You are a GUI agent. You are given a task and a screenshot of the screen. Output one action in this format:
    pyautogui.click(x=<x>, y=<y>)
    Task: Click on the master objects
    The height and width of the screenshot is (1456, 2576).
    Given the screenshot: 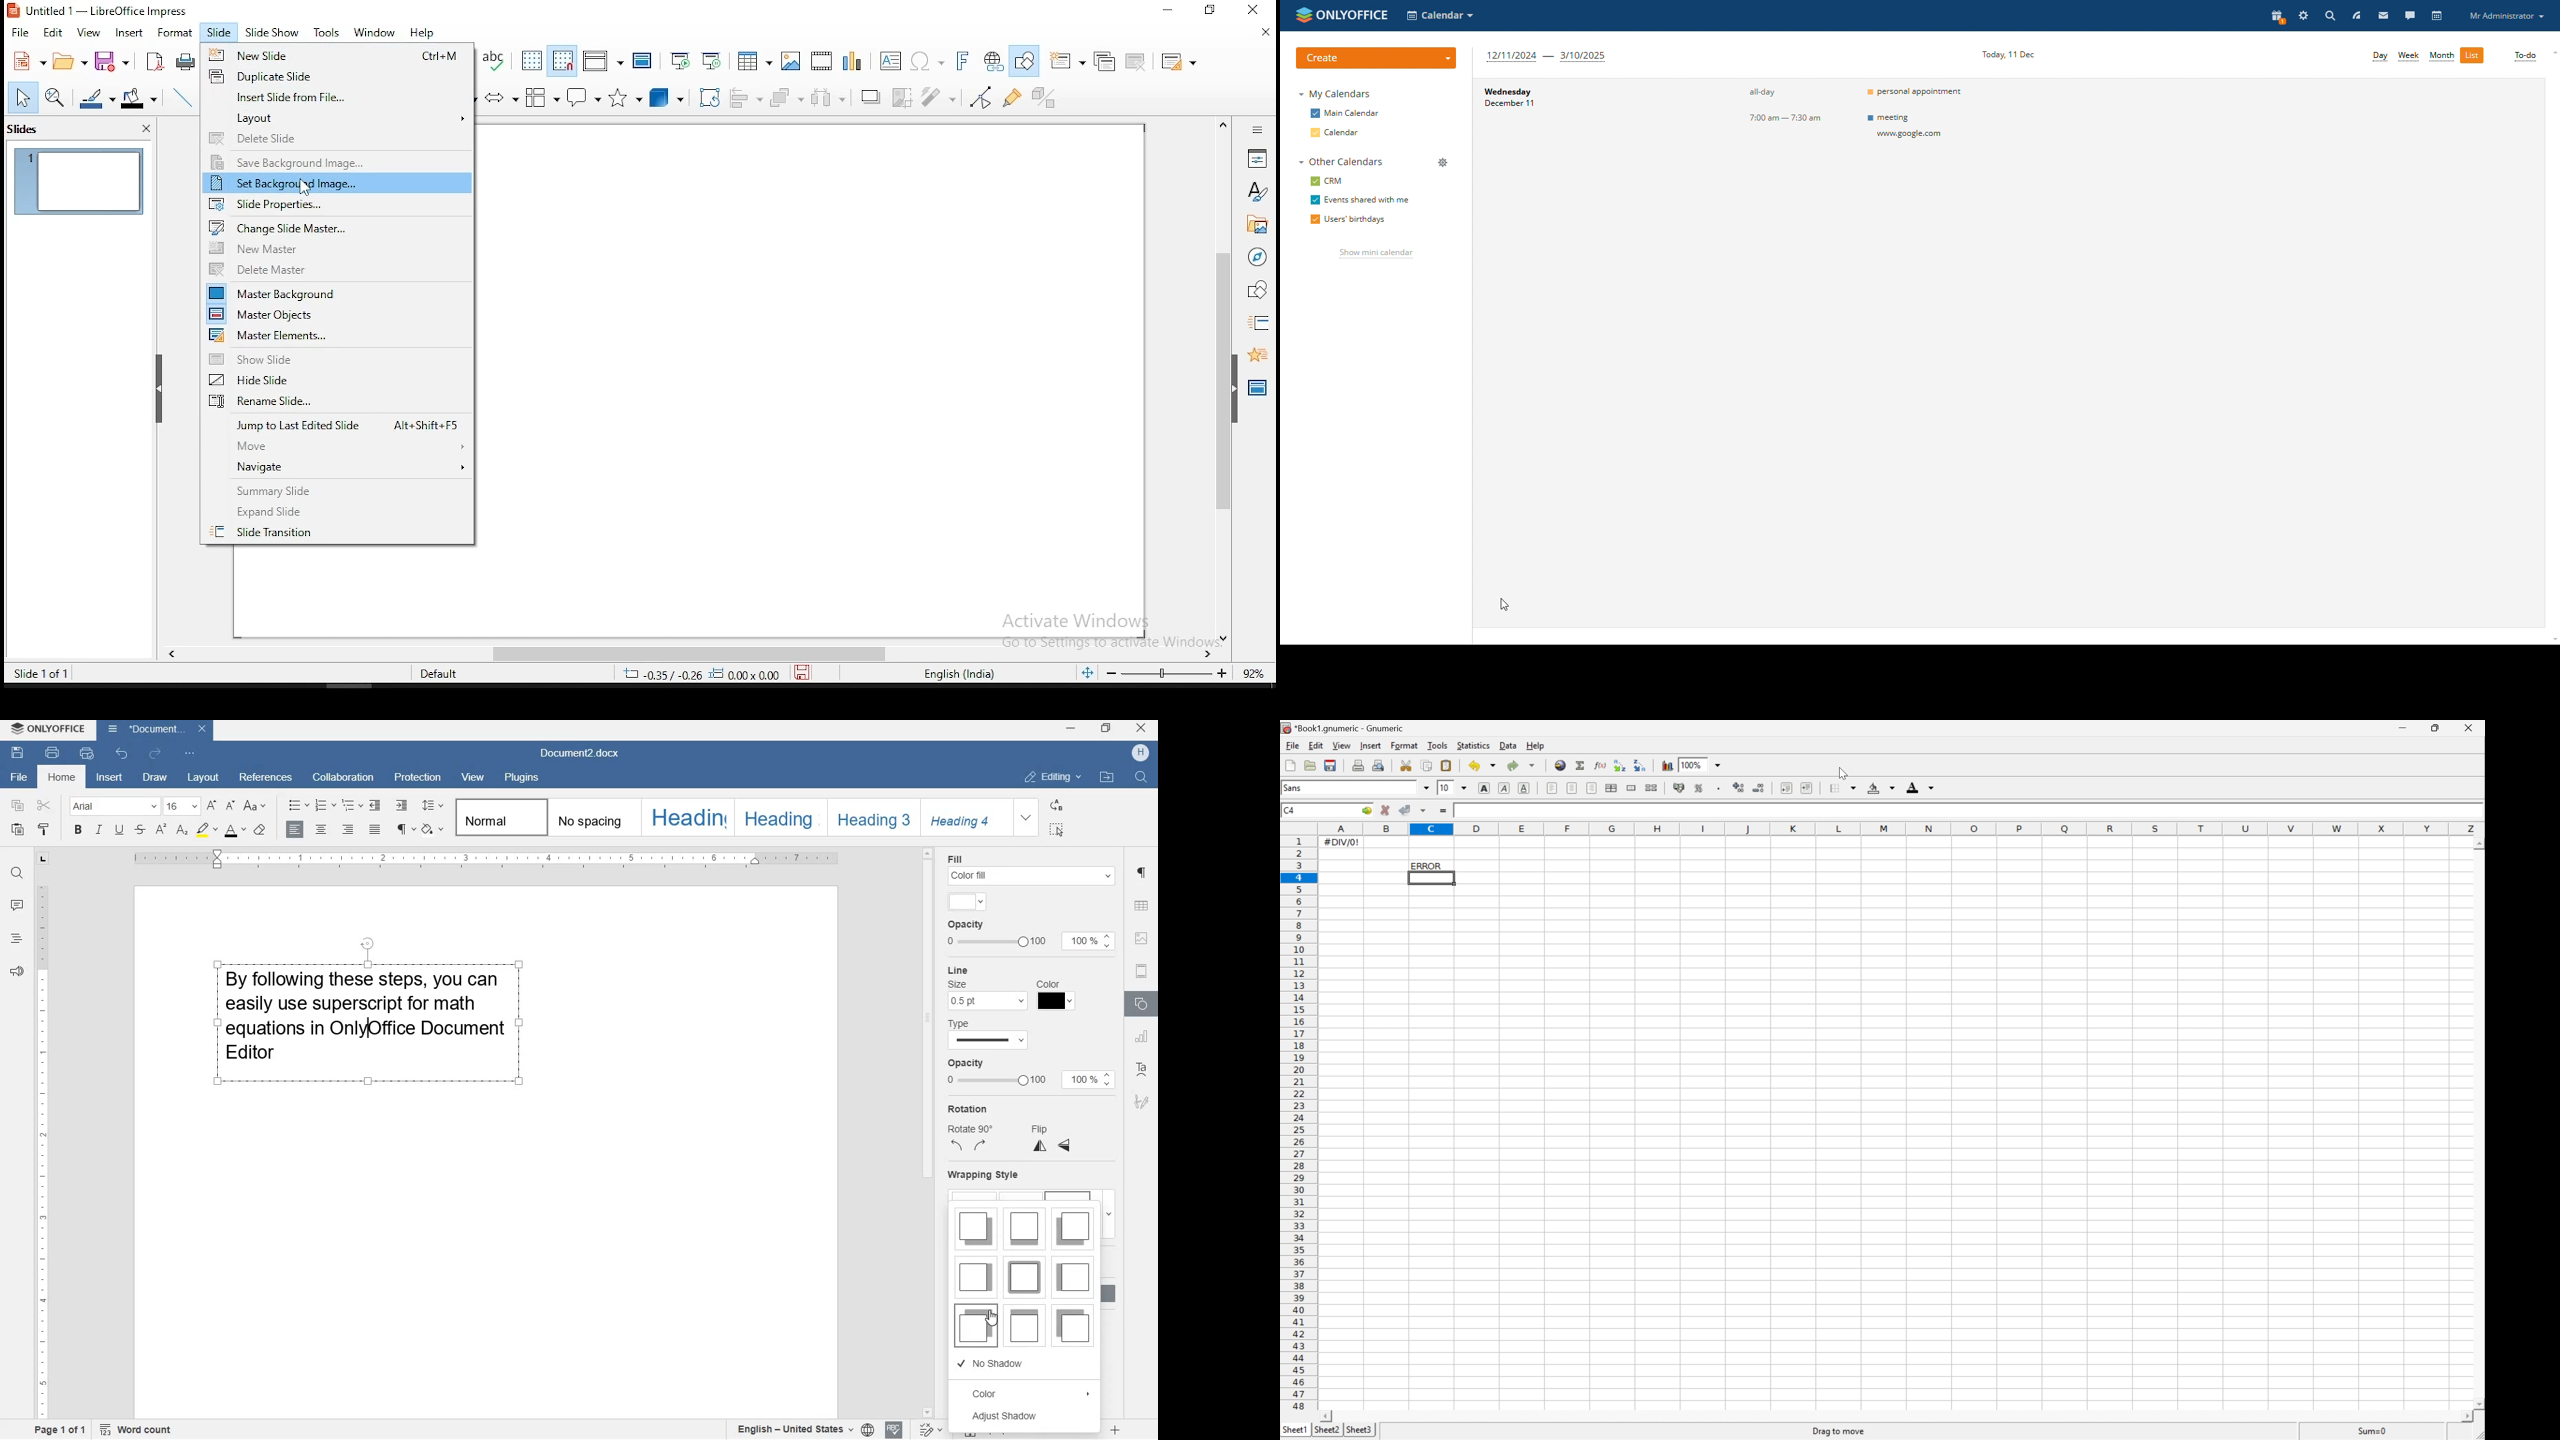 What is the action you would take?
    pyautogui.click(x=336, y=314)
    